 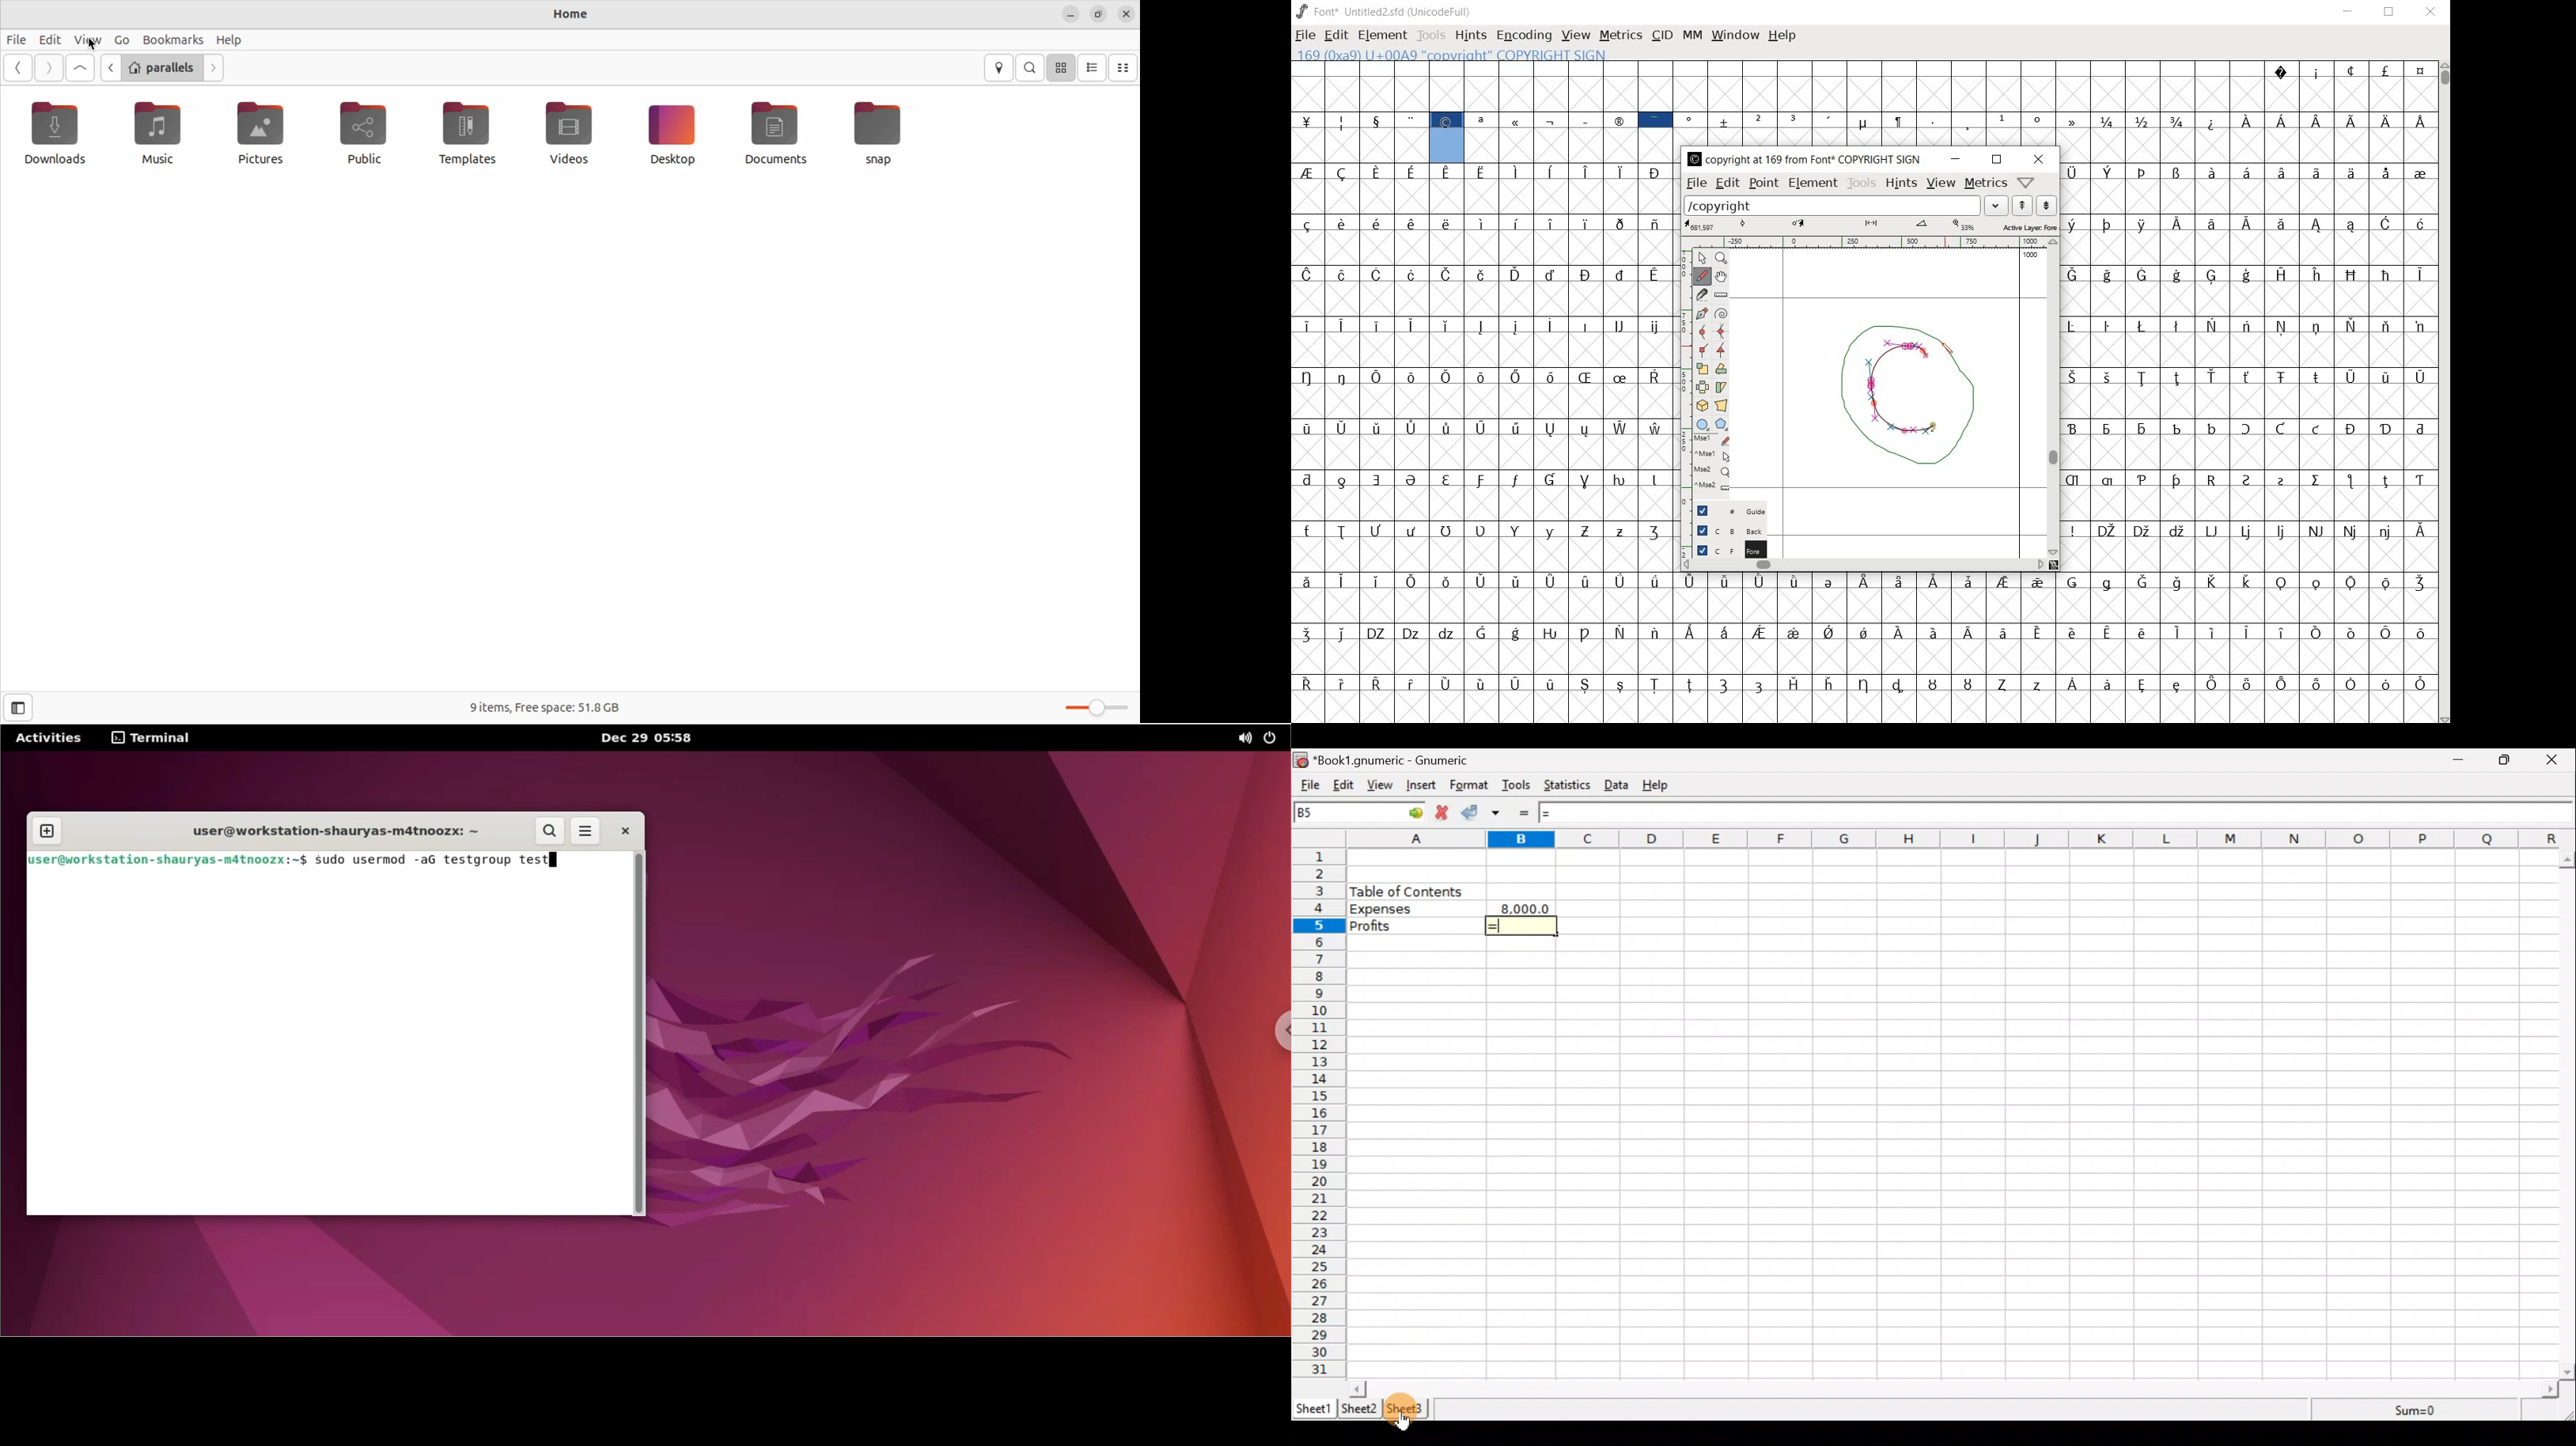 What do you see at coordinates (1414, 909) in the screenshot?
I see `Expenses` at bounding box center [1414, 909].